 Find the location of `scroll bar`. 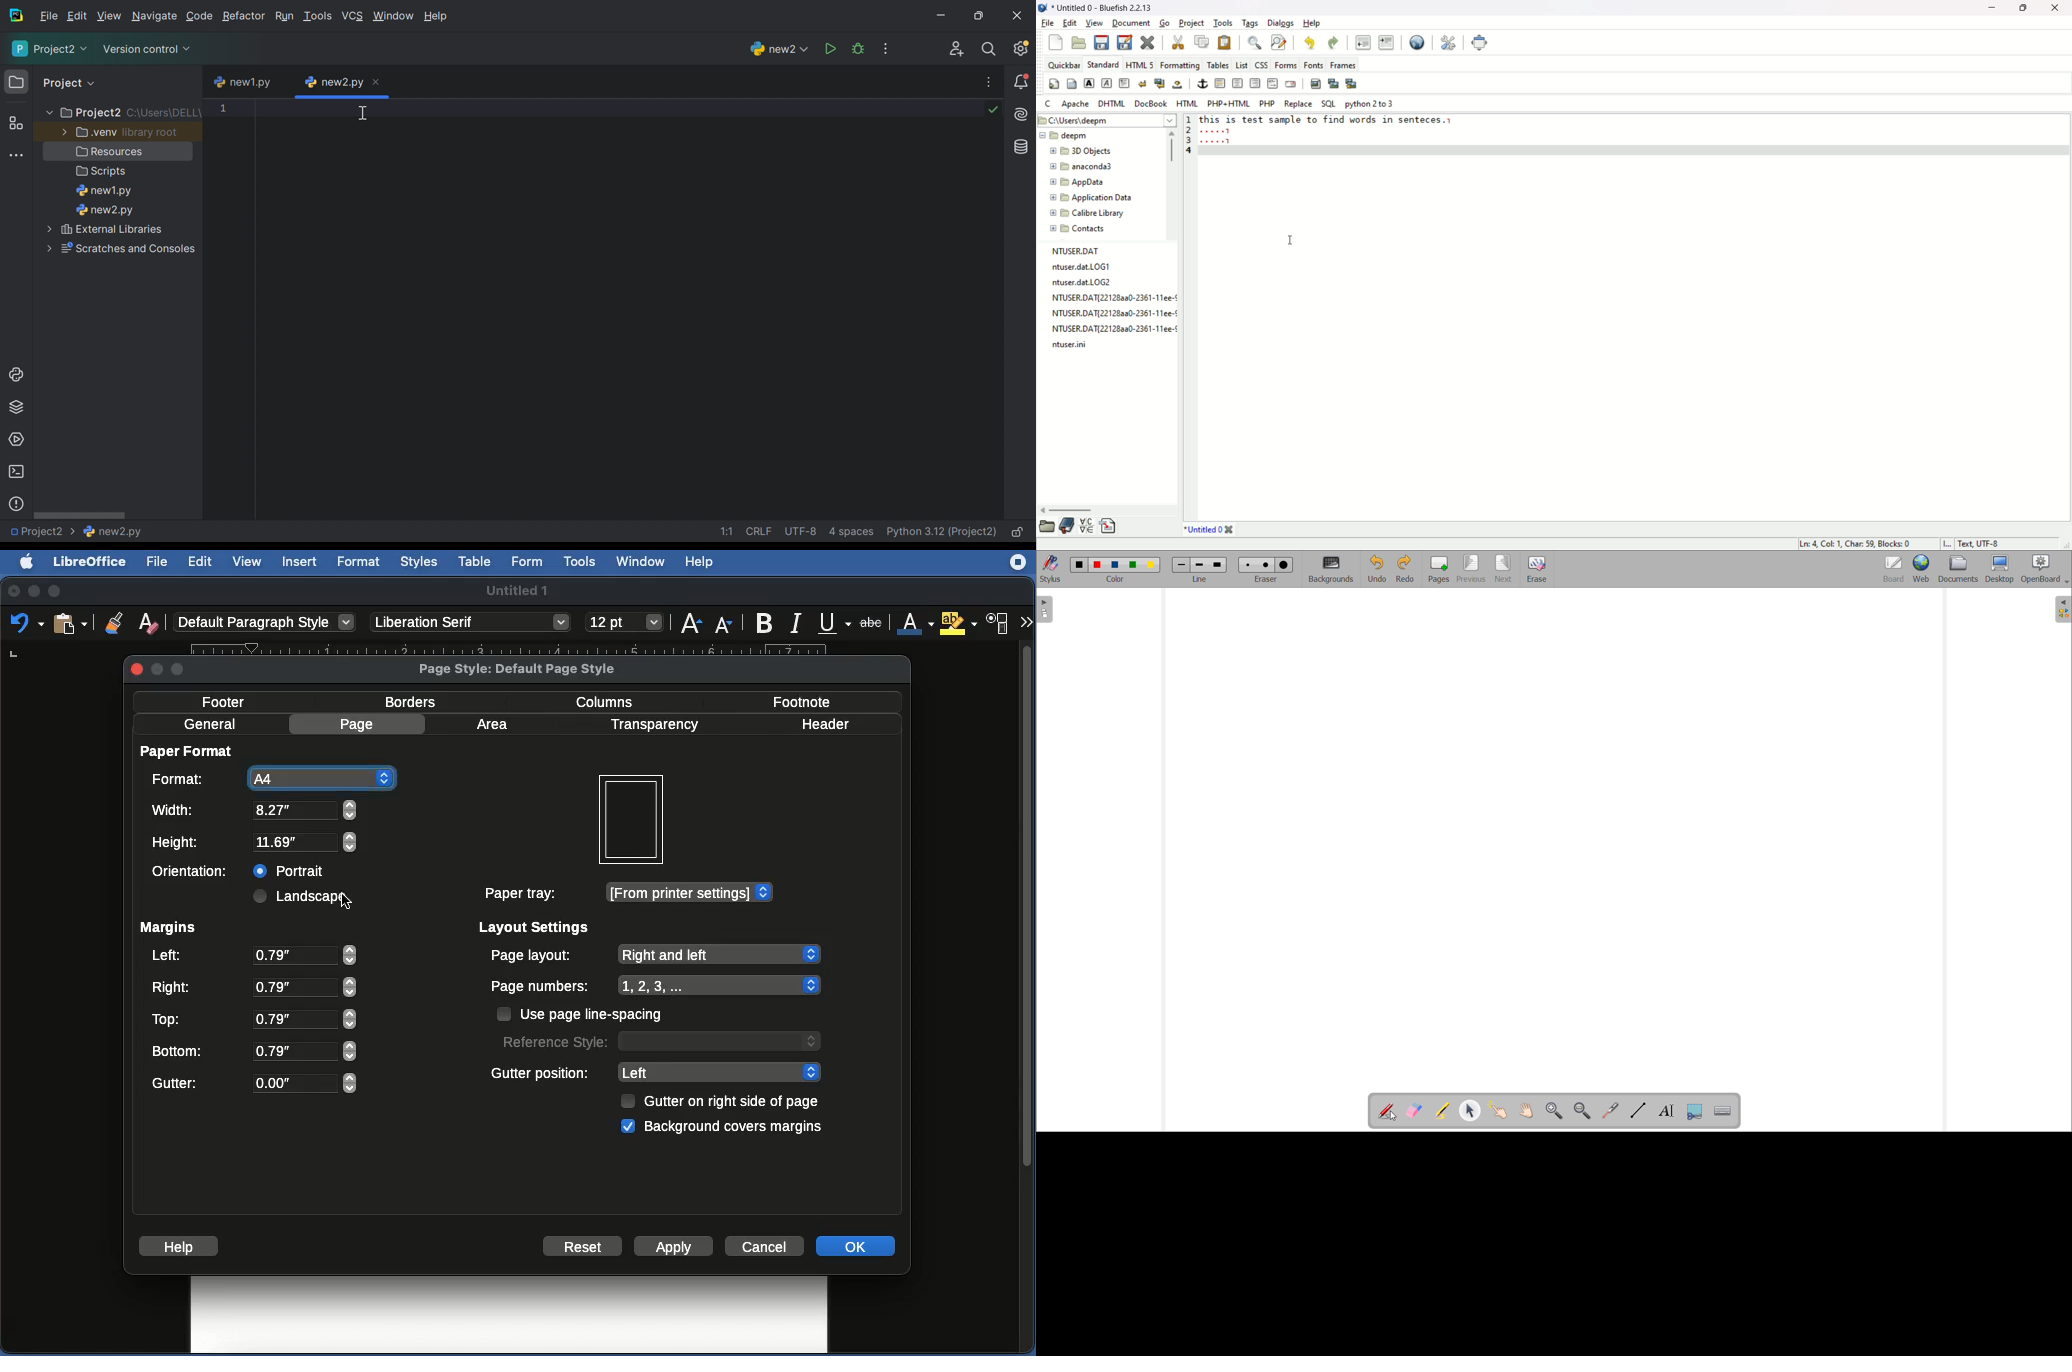

scroll bar is located at coordinates (1027, 995).